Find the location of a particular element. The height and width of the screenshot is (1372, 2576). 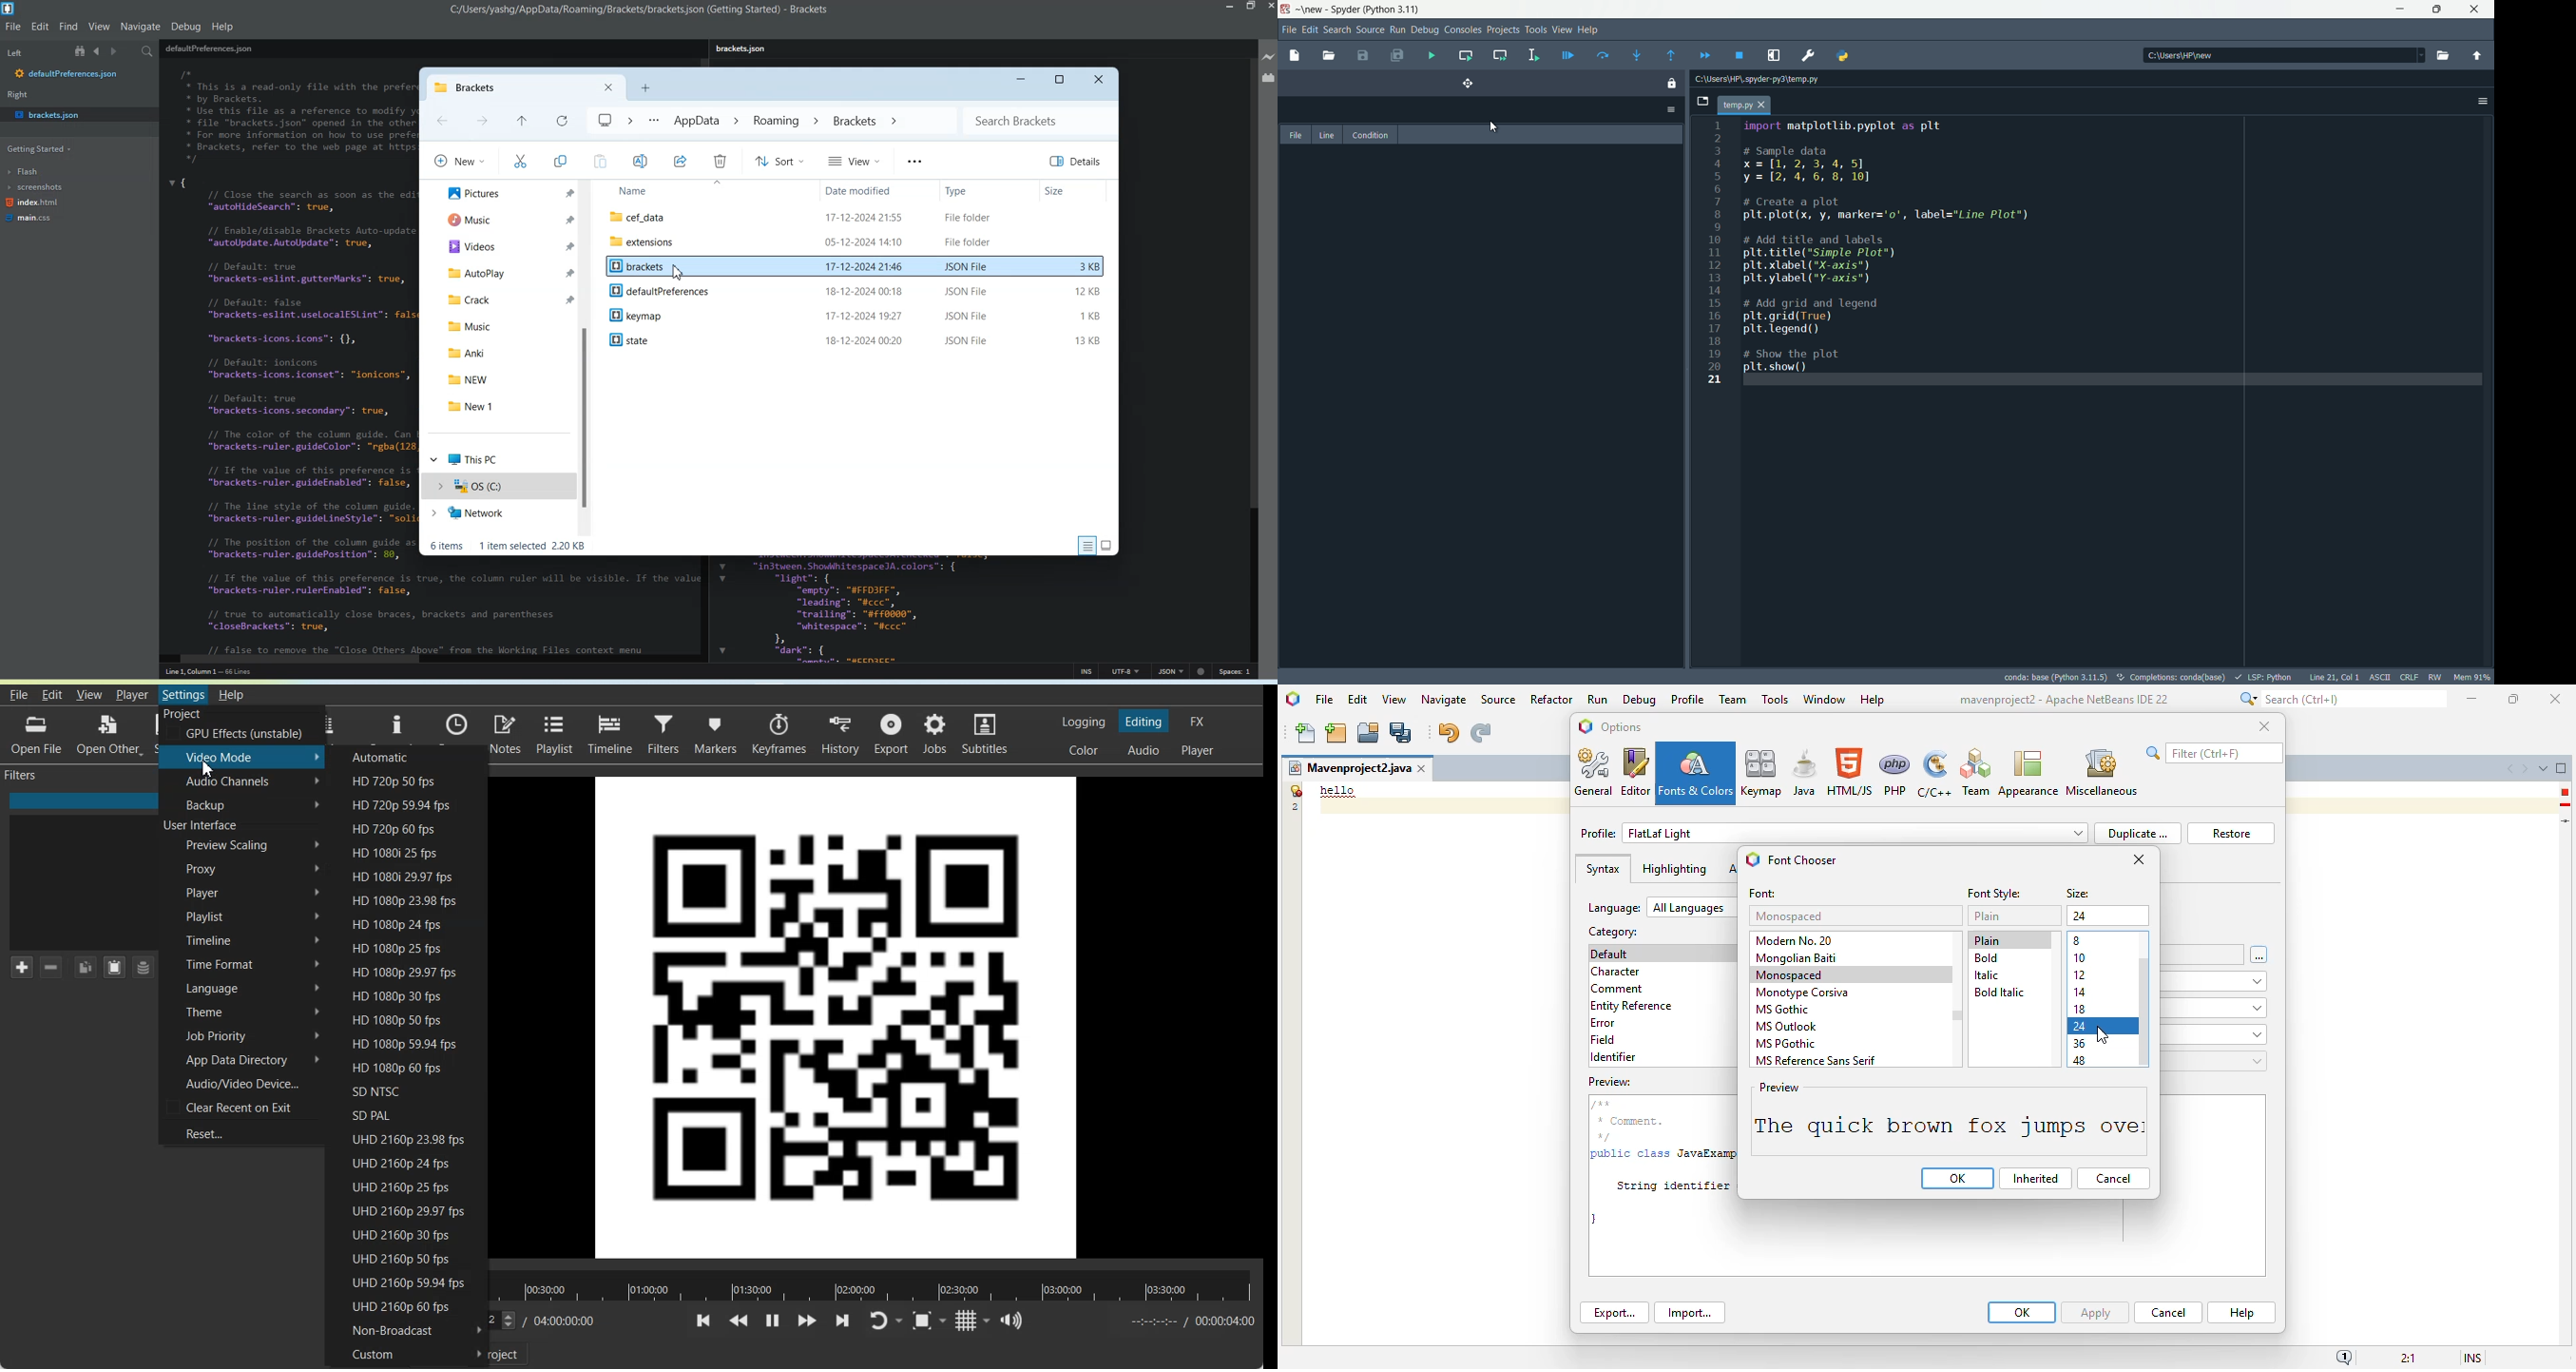

Name is located at coordinates (707, 191).